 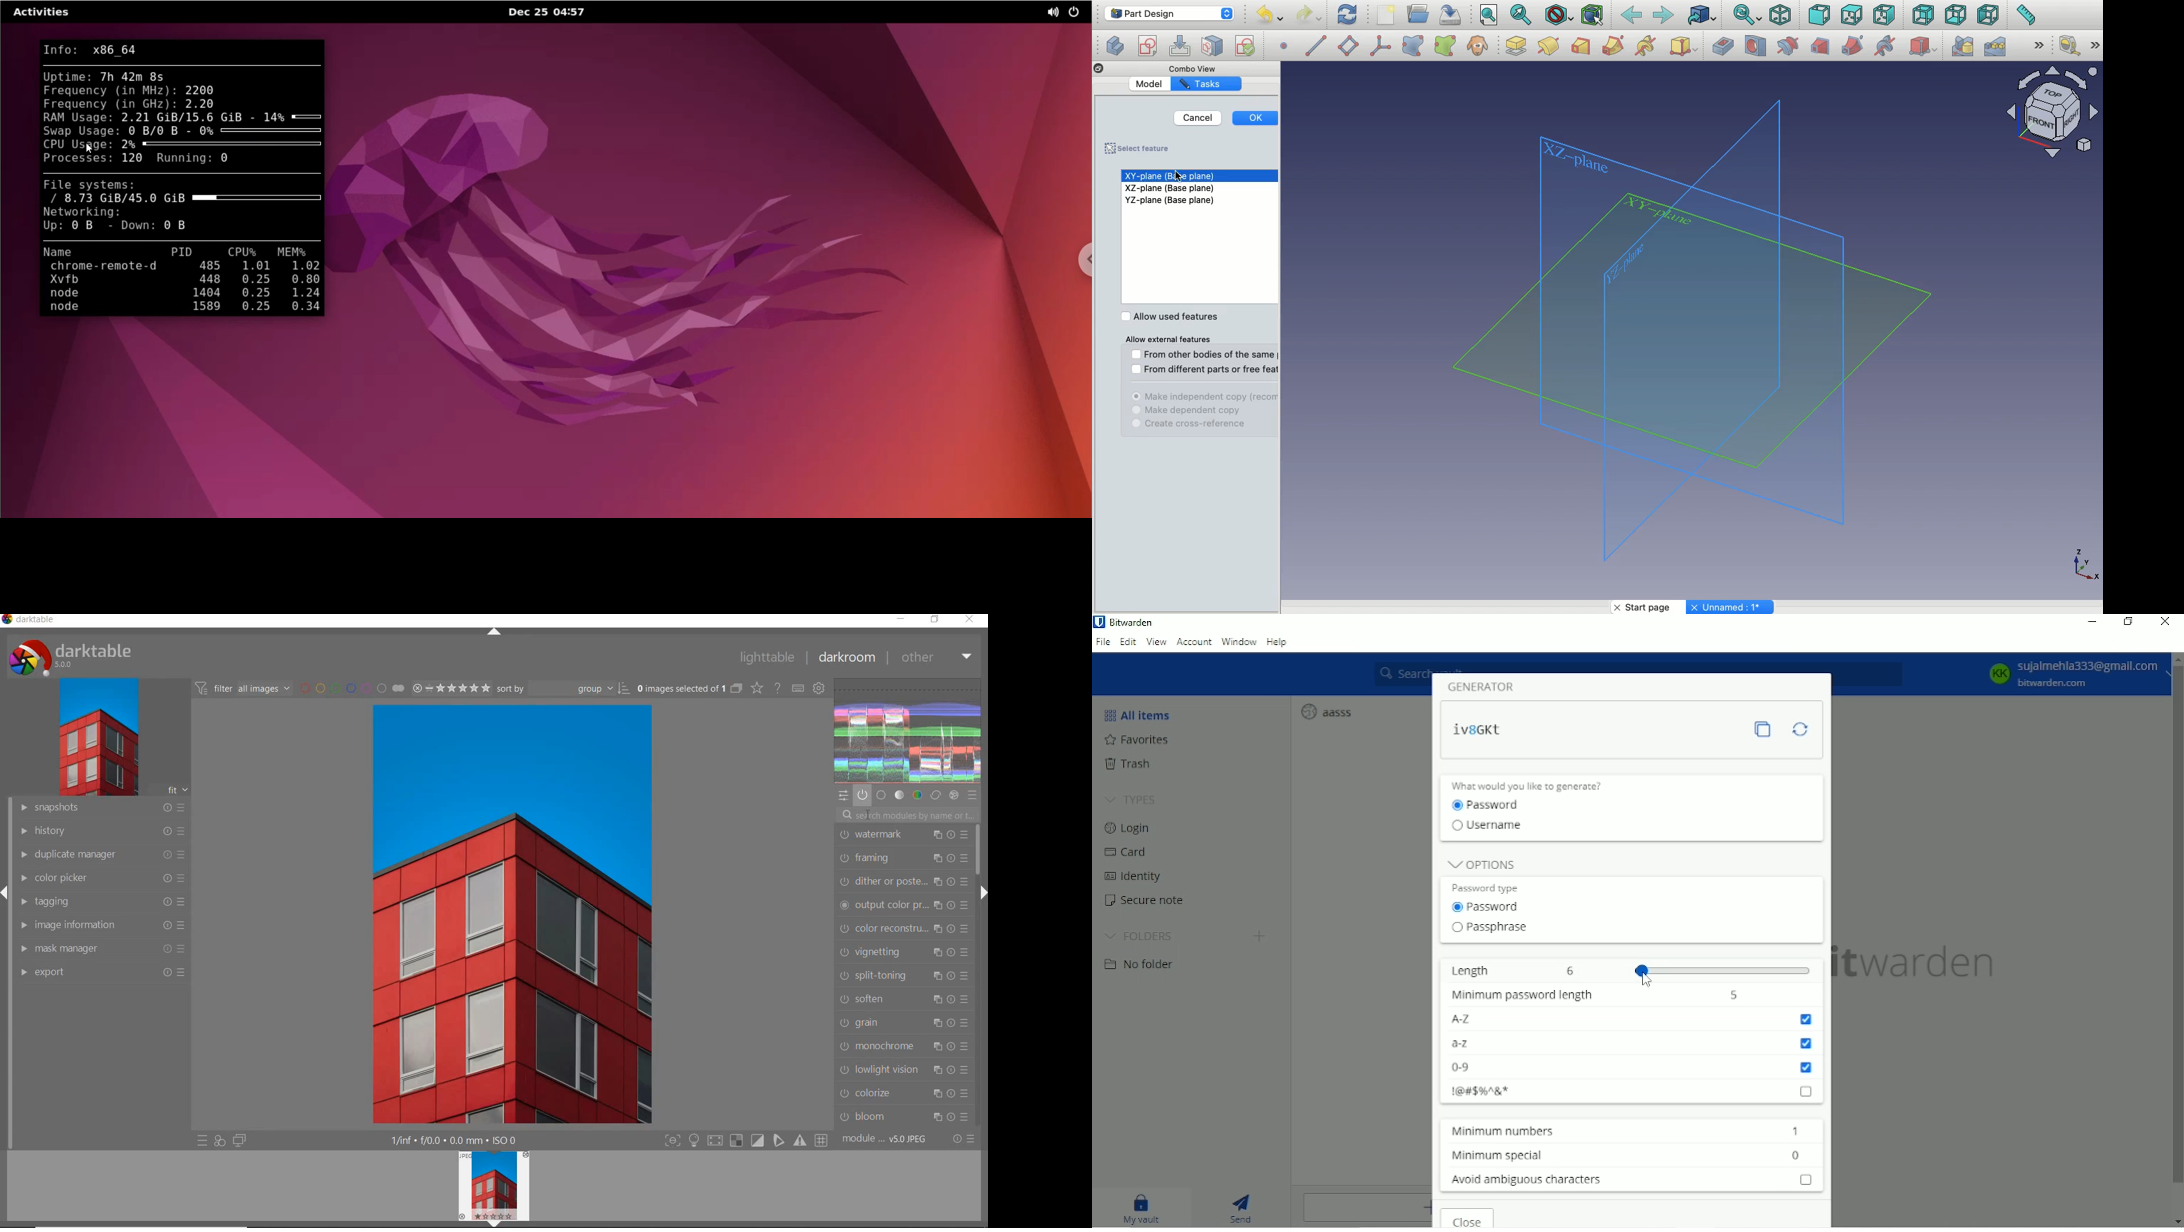 What do you see at coordinates (1255, 118) in the screenshot?
I see `Ok` at bounding box center [1255, 118].